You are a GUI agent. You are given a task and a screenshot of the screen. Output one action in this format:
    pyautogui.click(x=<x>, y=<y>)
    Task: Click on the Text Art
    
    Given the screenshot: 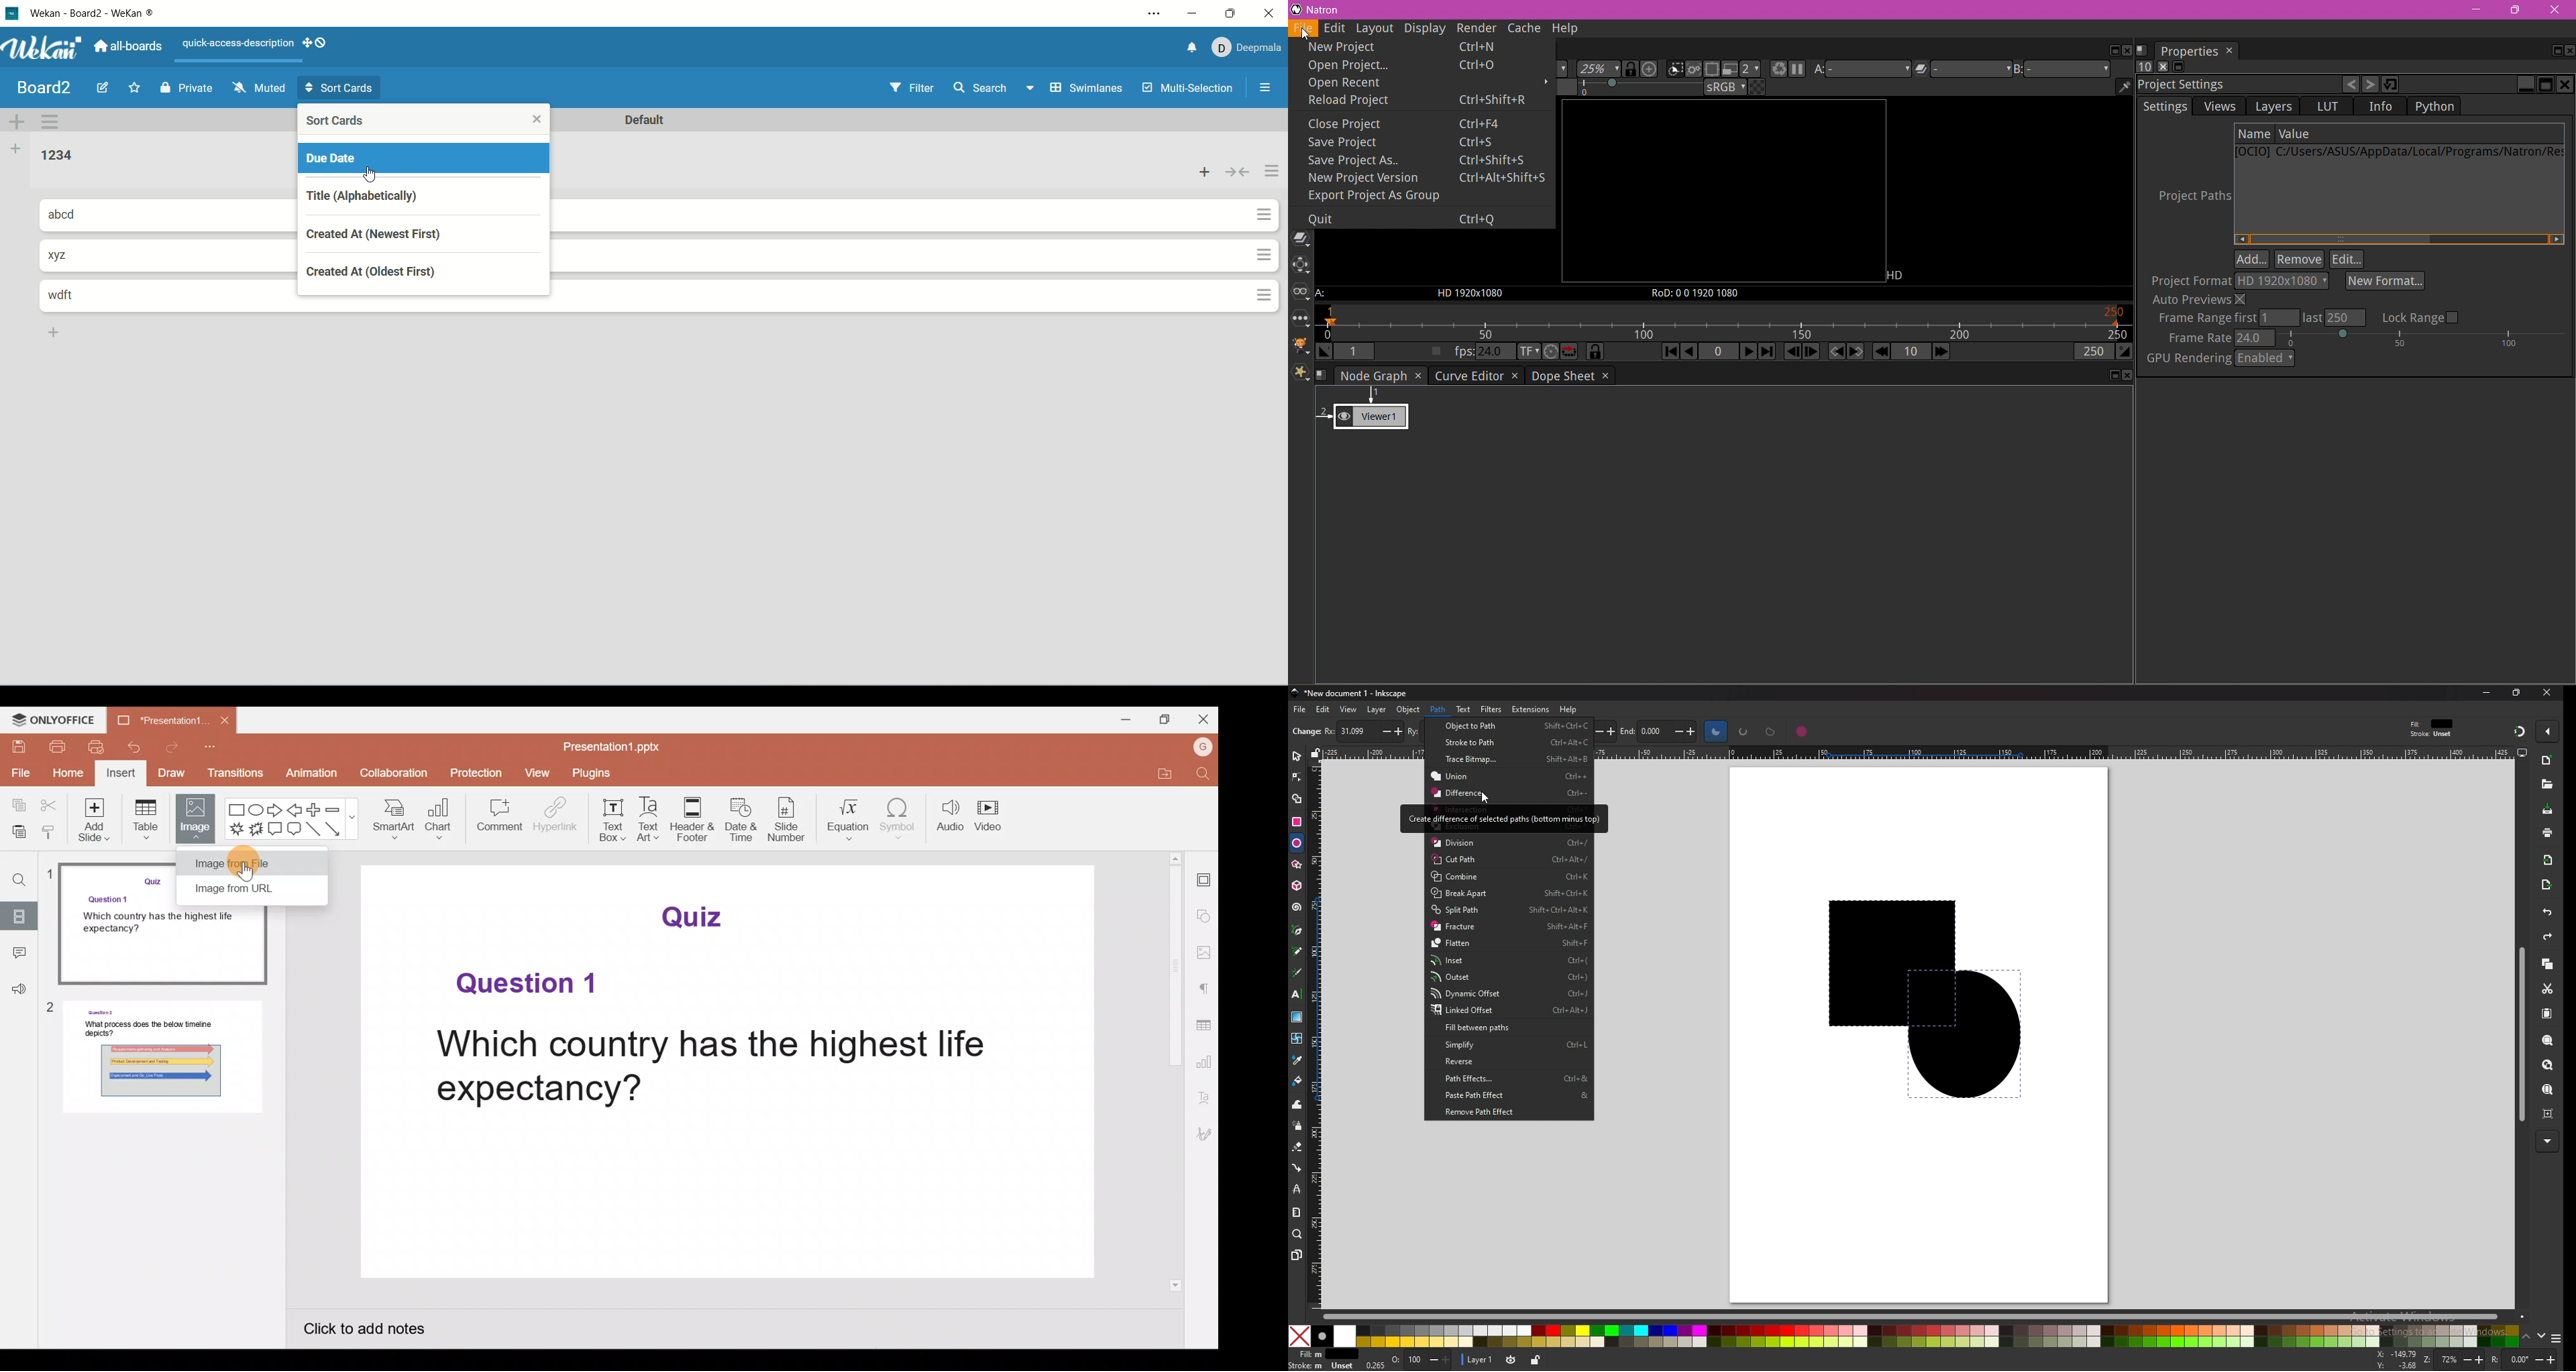 What is the action you would take?
    pyautogui.click(x=650, y=819)
    